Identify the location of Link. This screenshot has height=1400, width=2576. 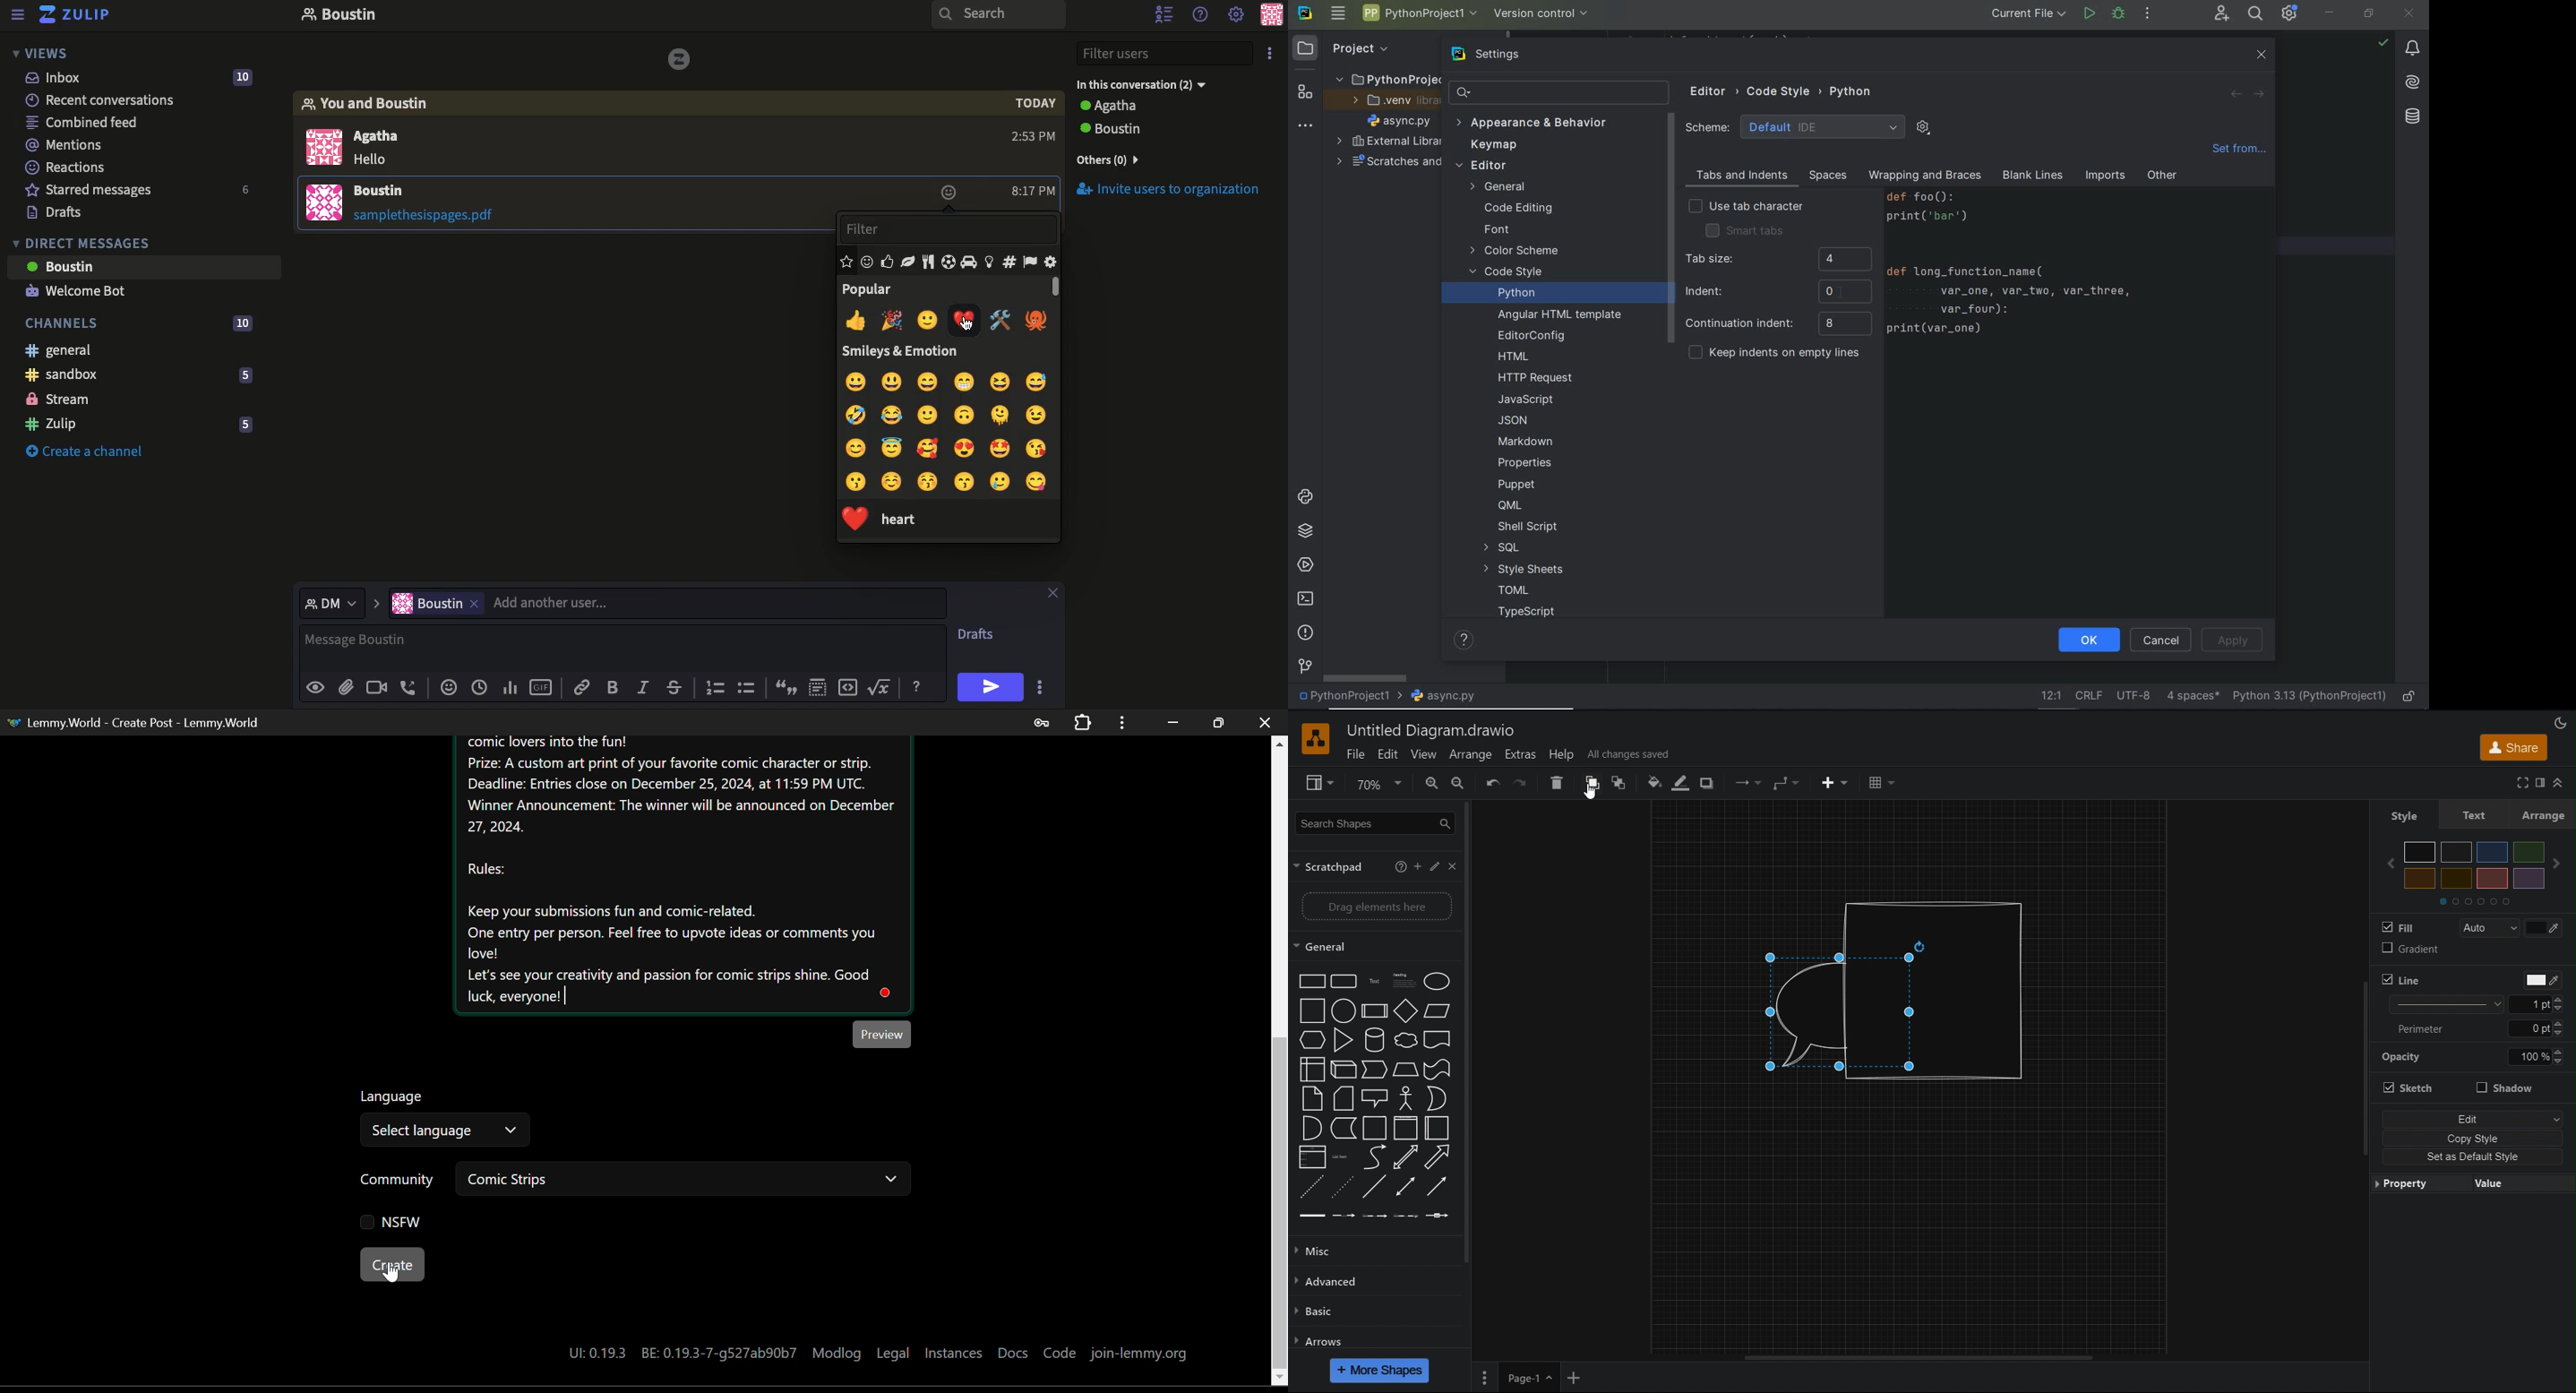
(1311, 1216).